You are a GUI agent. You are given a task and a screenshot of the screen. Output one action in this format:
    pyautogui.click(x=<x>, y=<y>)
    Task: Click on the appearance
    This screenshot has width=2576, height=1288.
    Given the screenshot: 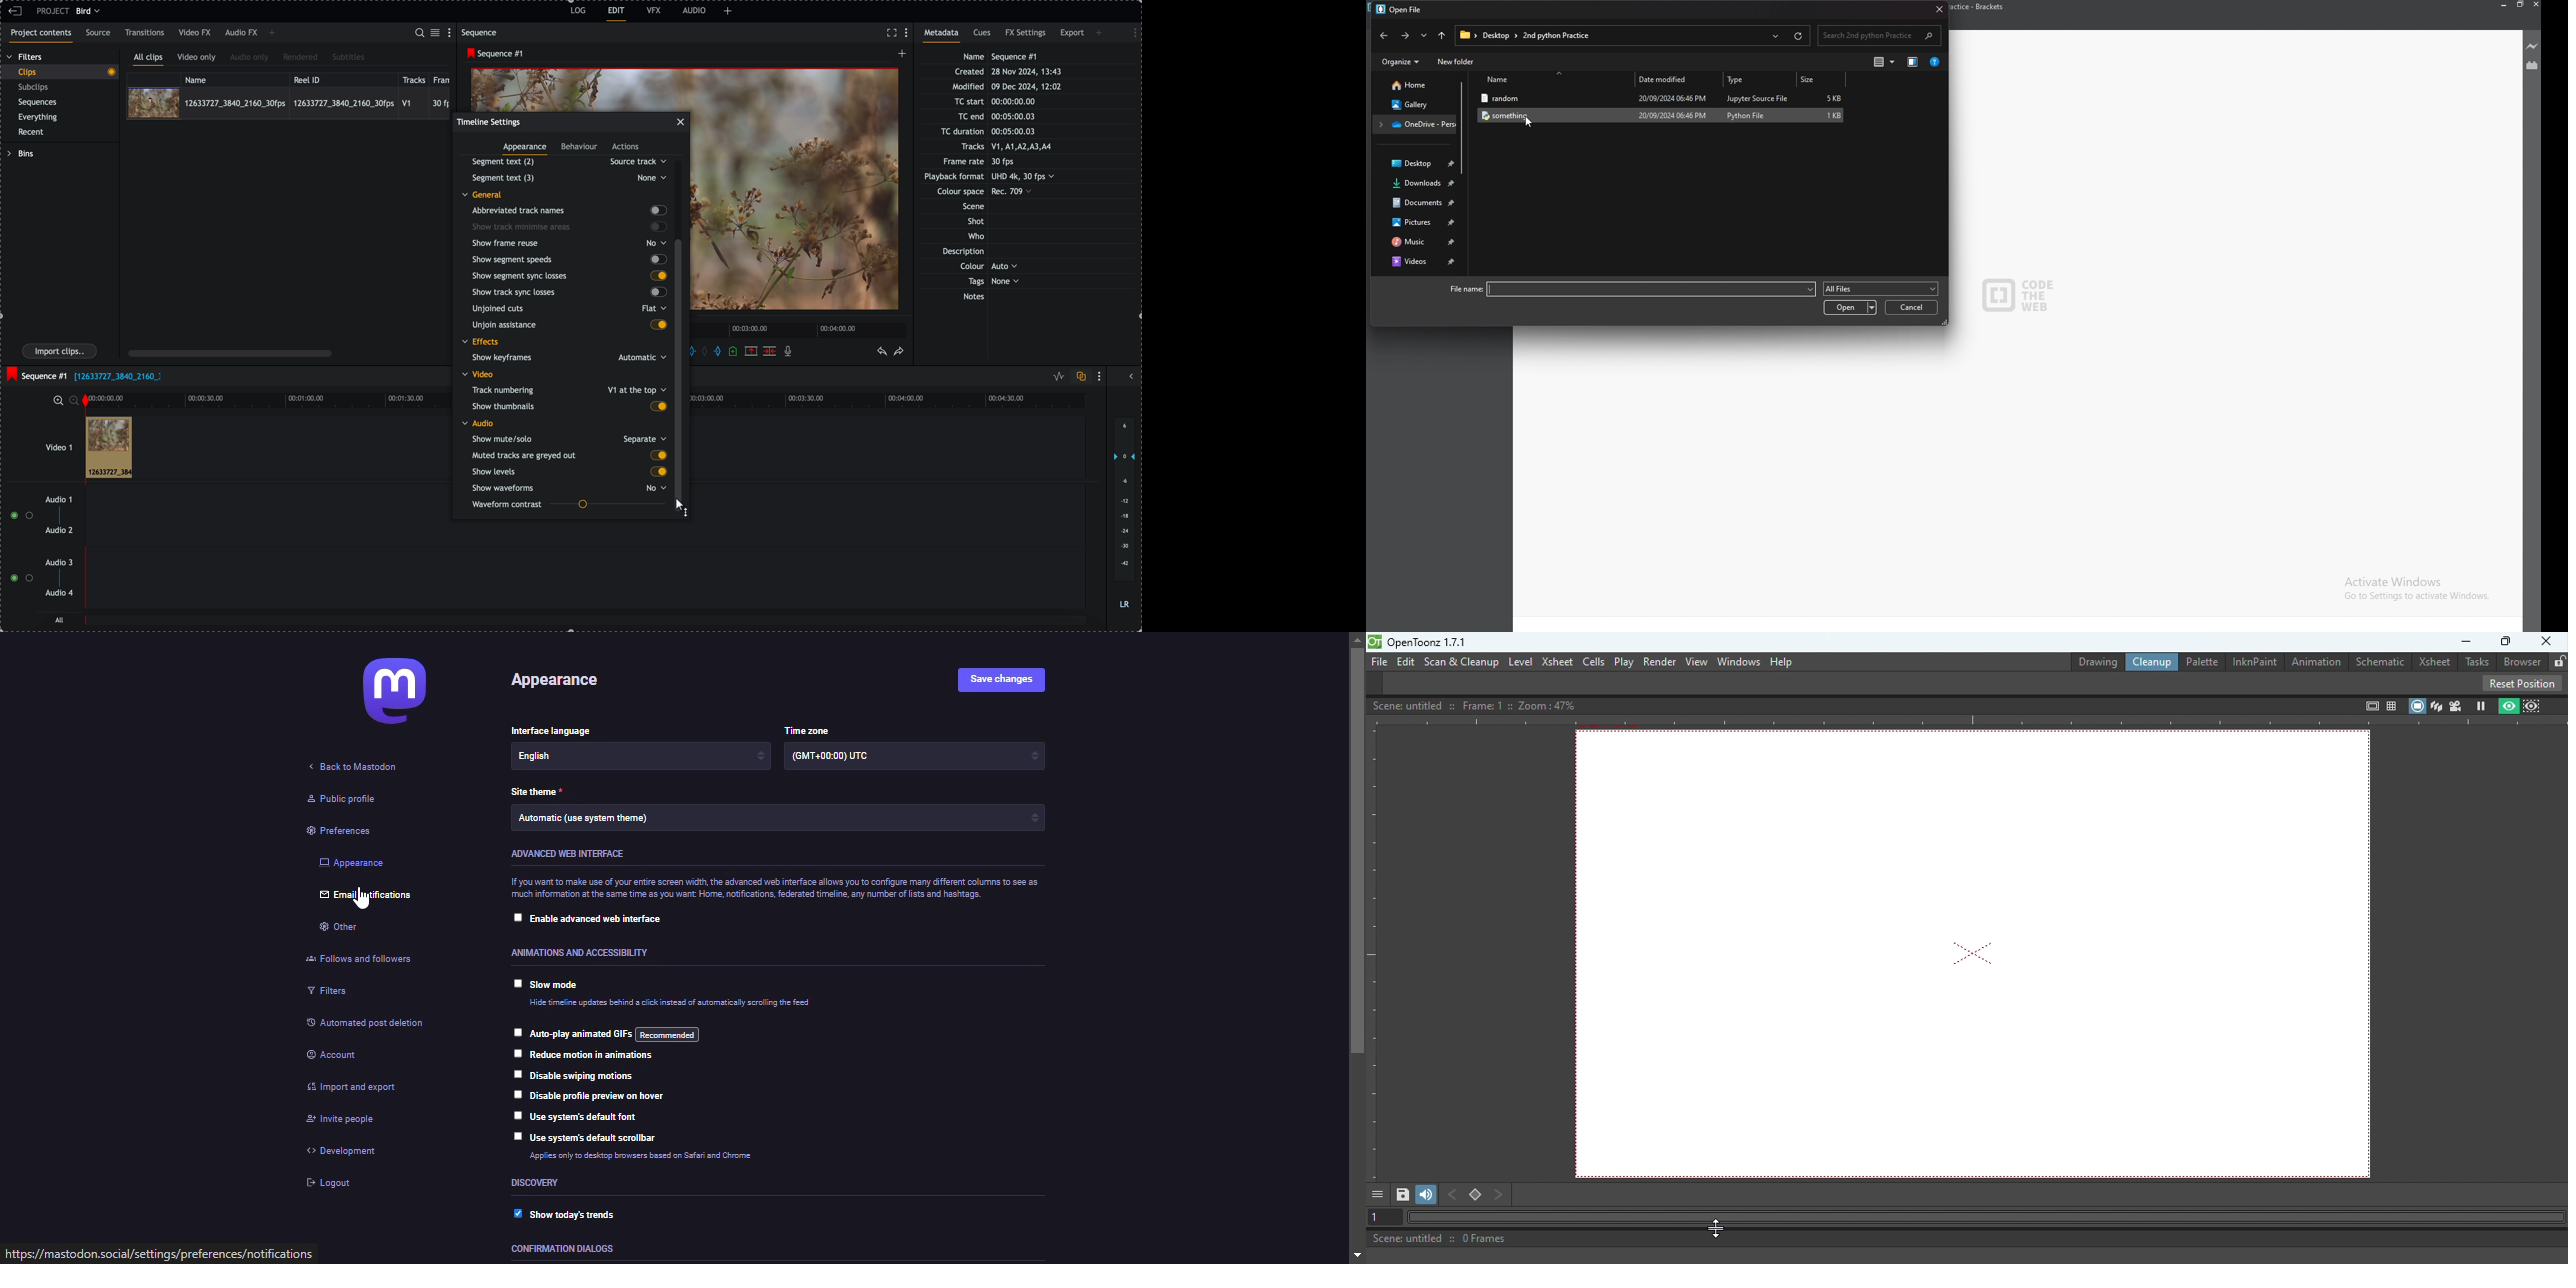 What is the action you would take?
    pyautogui.click(x=527, y=149)
    